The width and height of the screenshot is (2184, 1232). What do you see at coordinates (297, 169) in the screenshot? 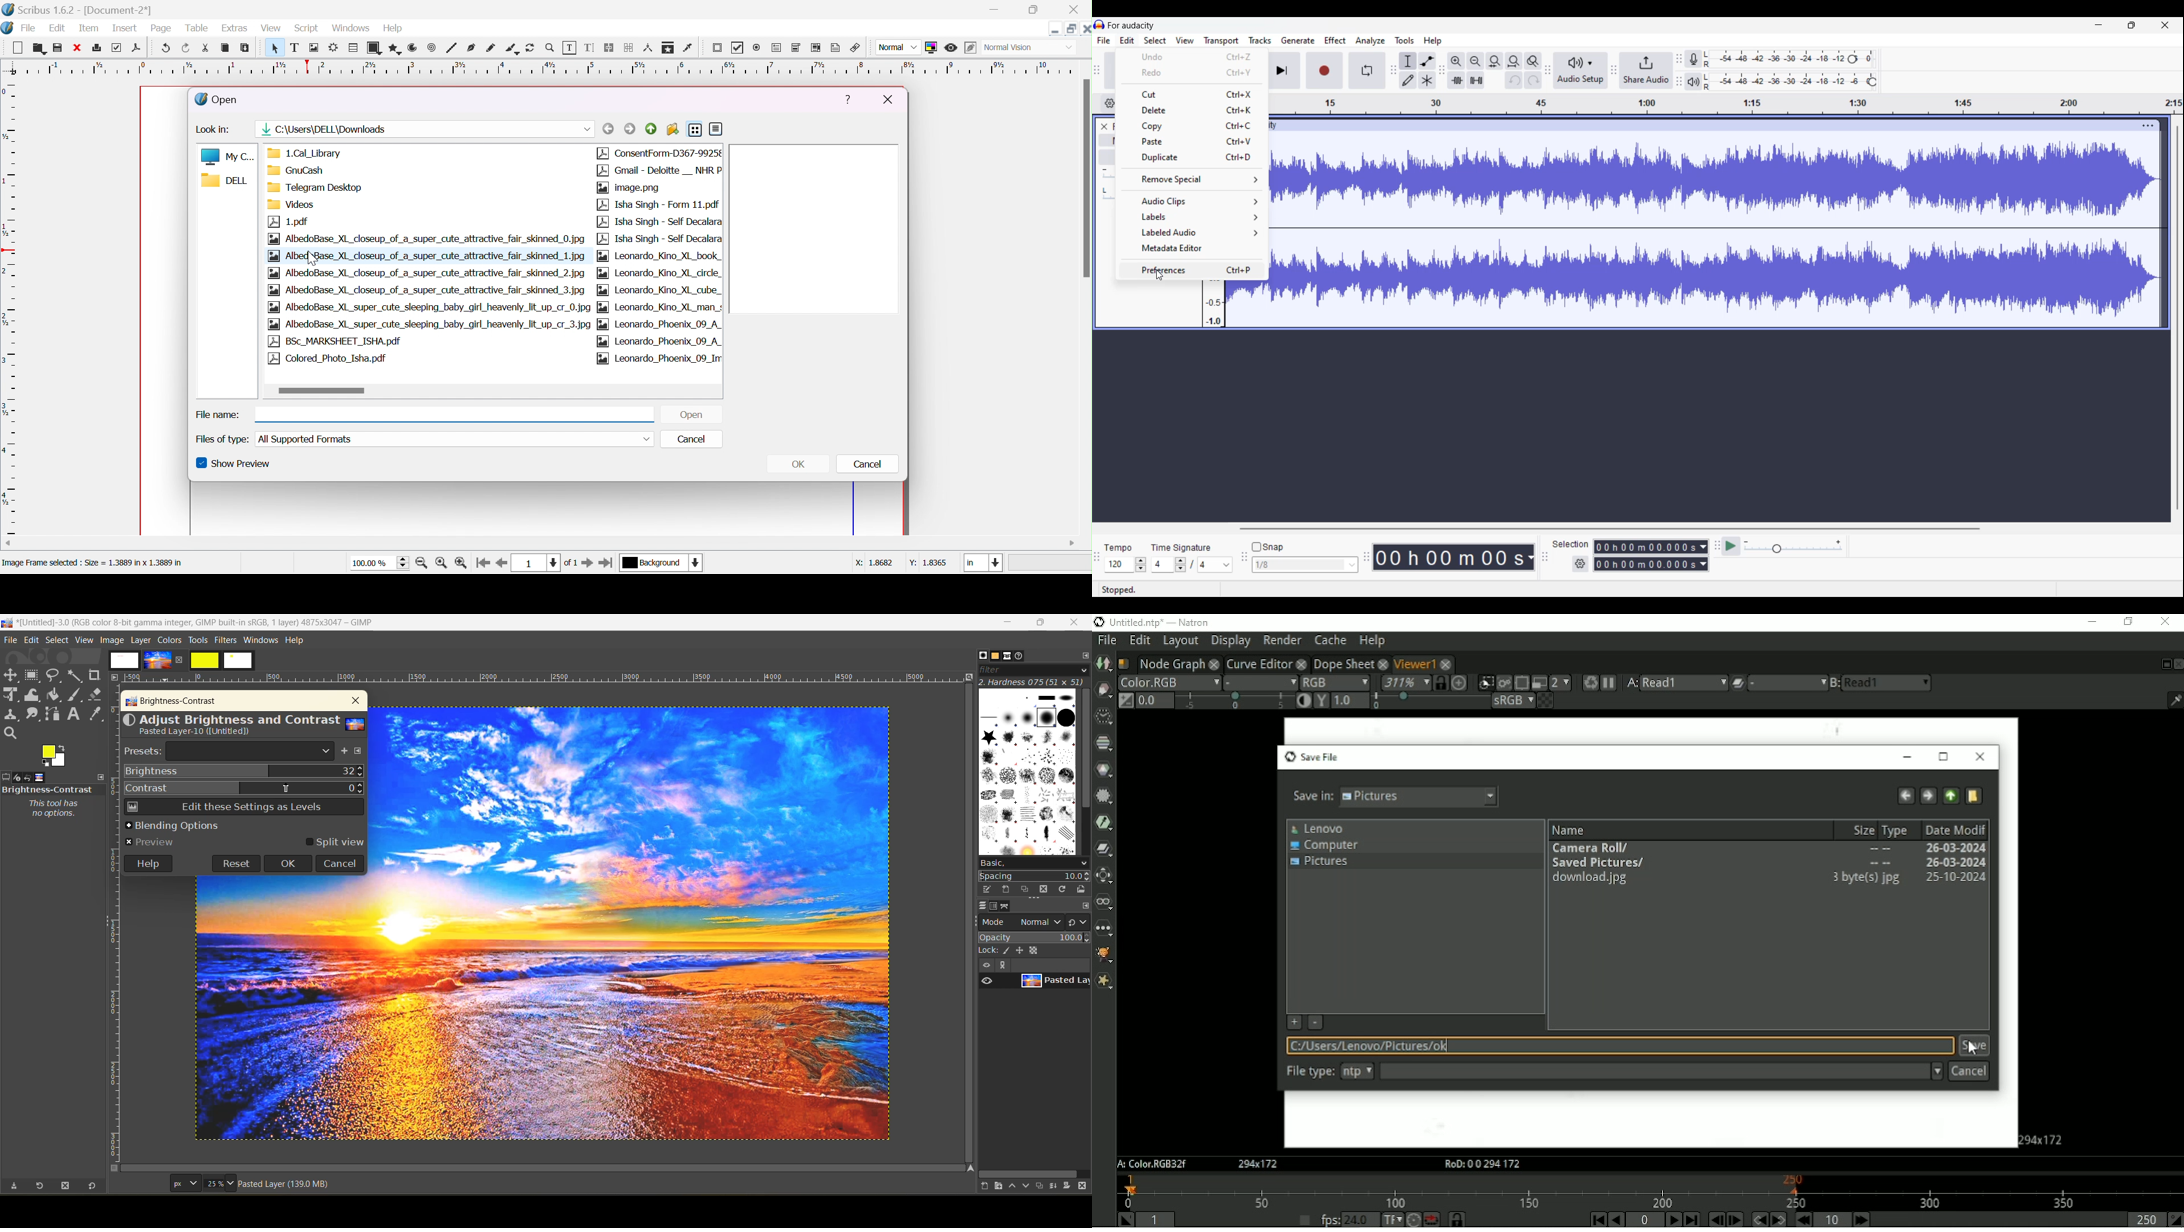
I see `GnuCash` at bounding box center [297, 169].